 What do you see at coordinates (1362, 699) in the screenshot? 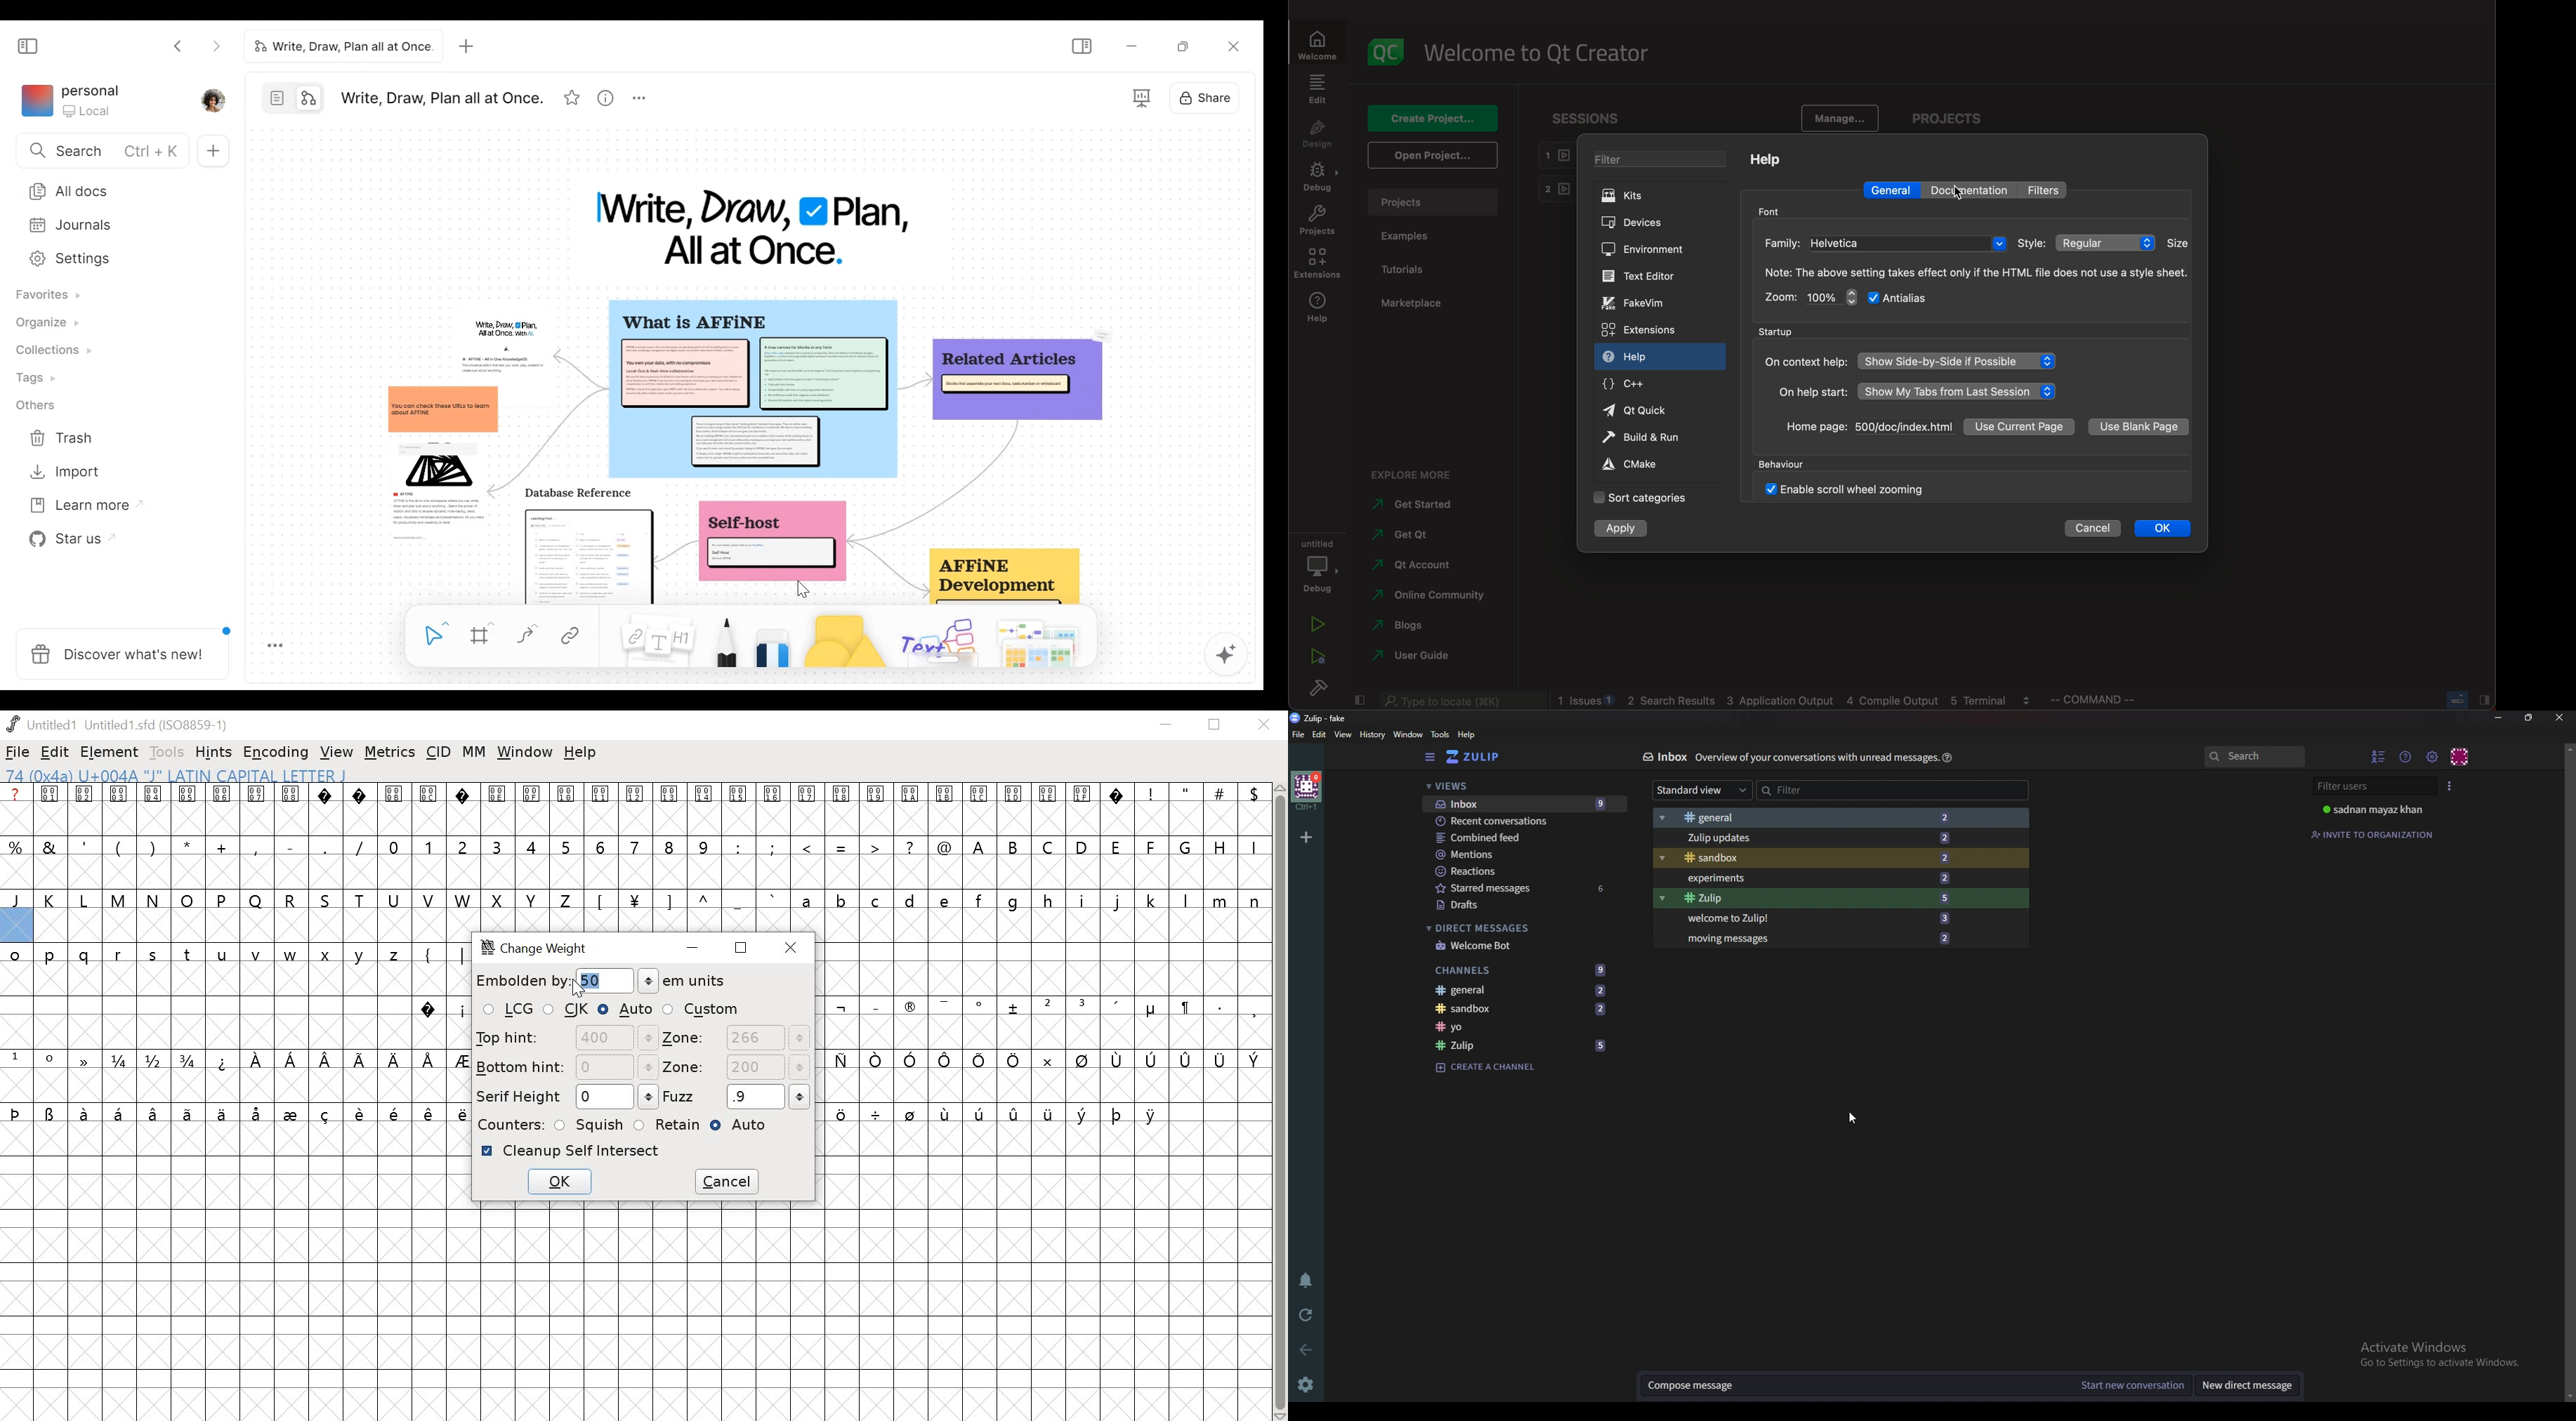
I see `close slide bar` at bounding box center [1362, 699].